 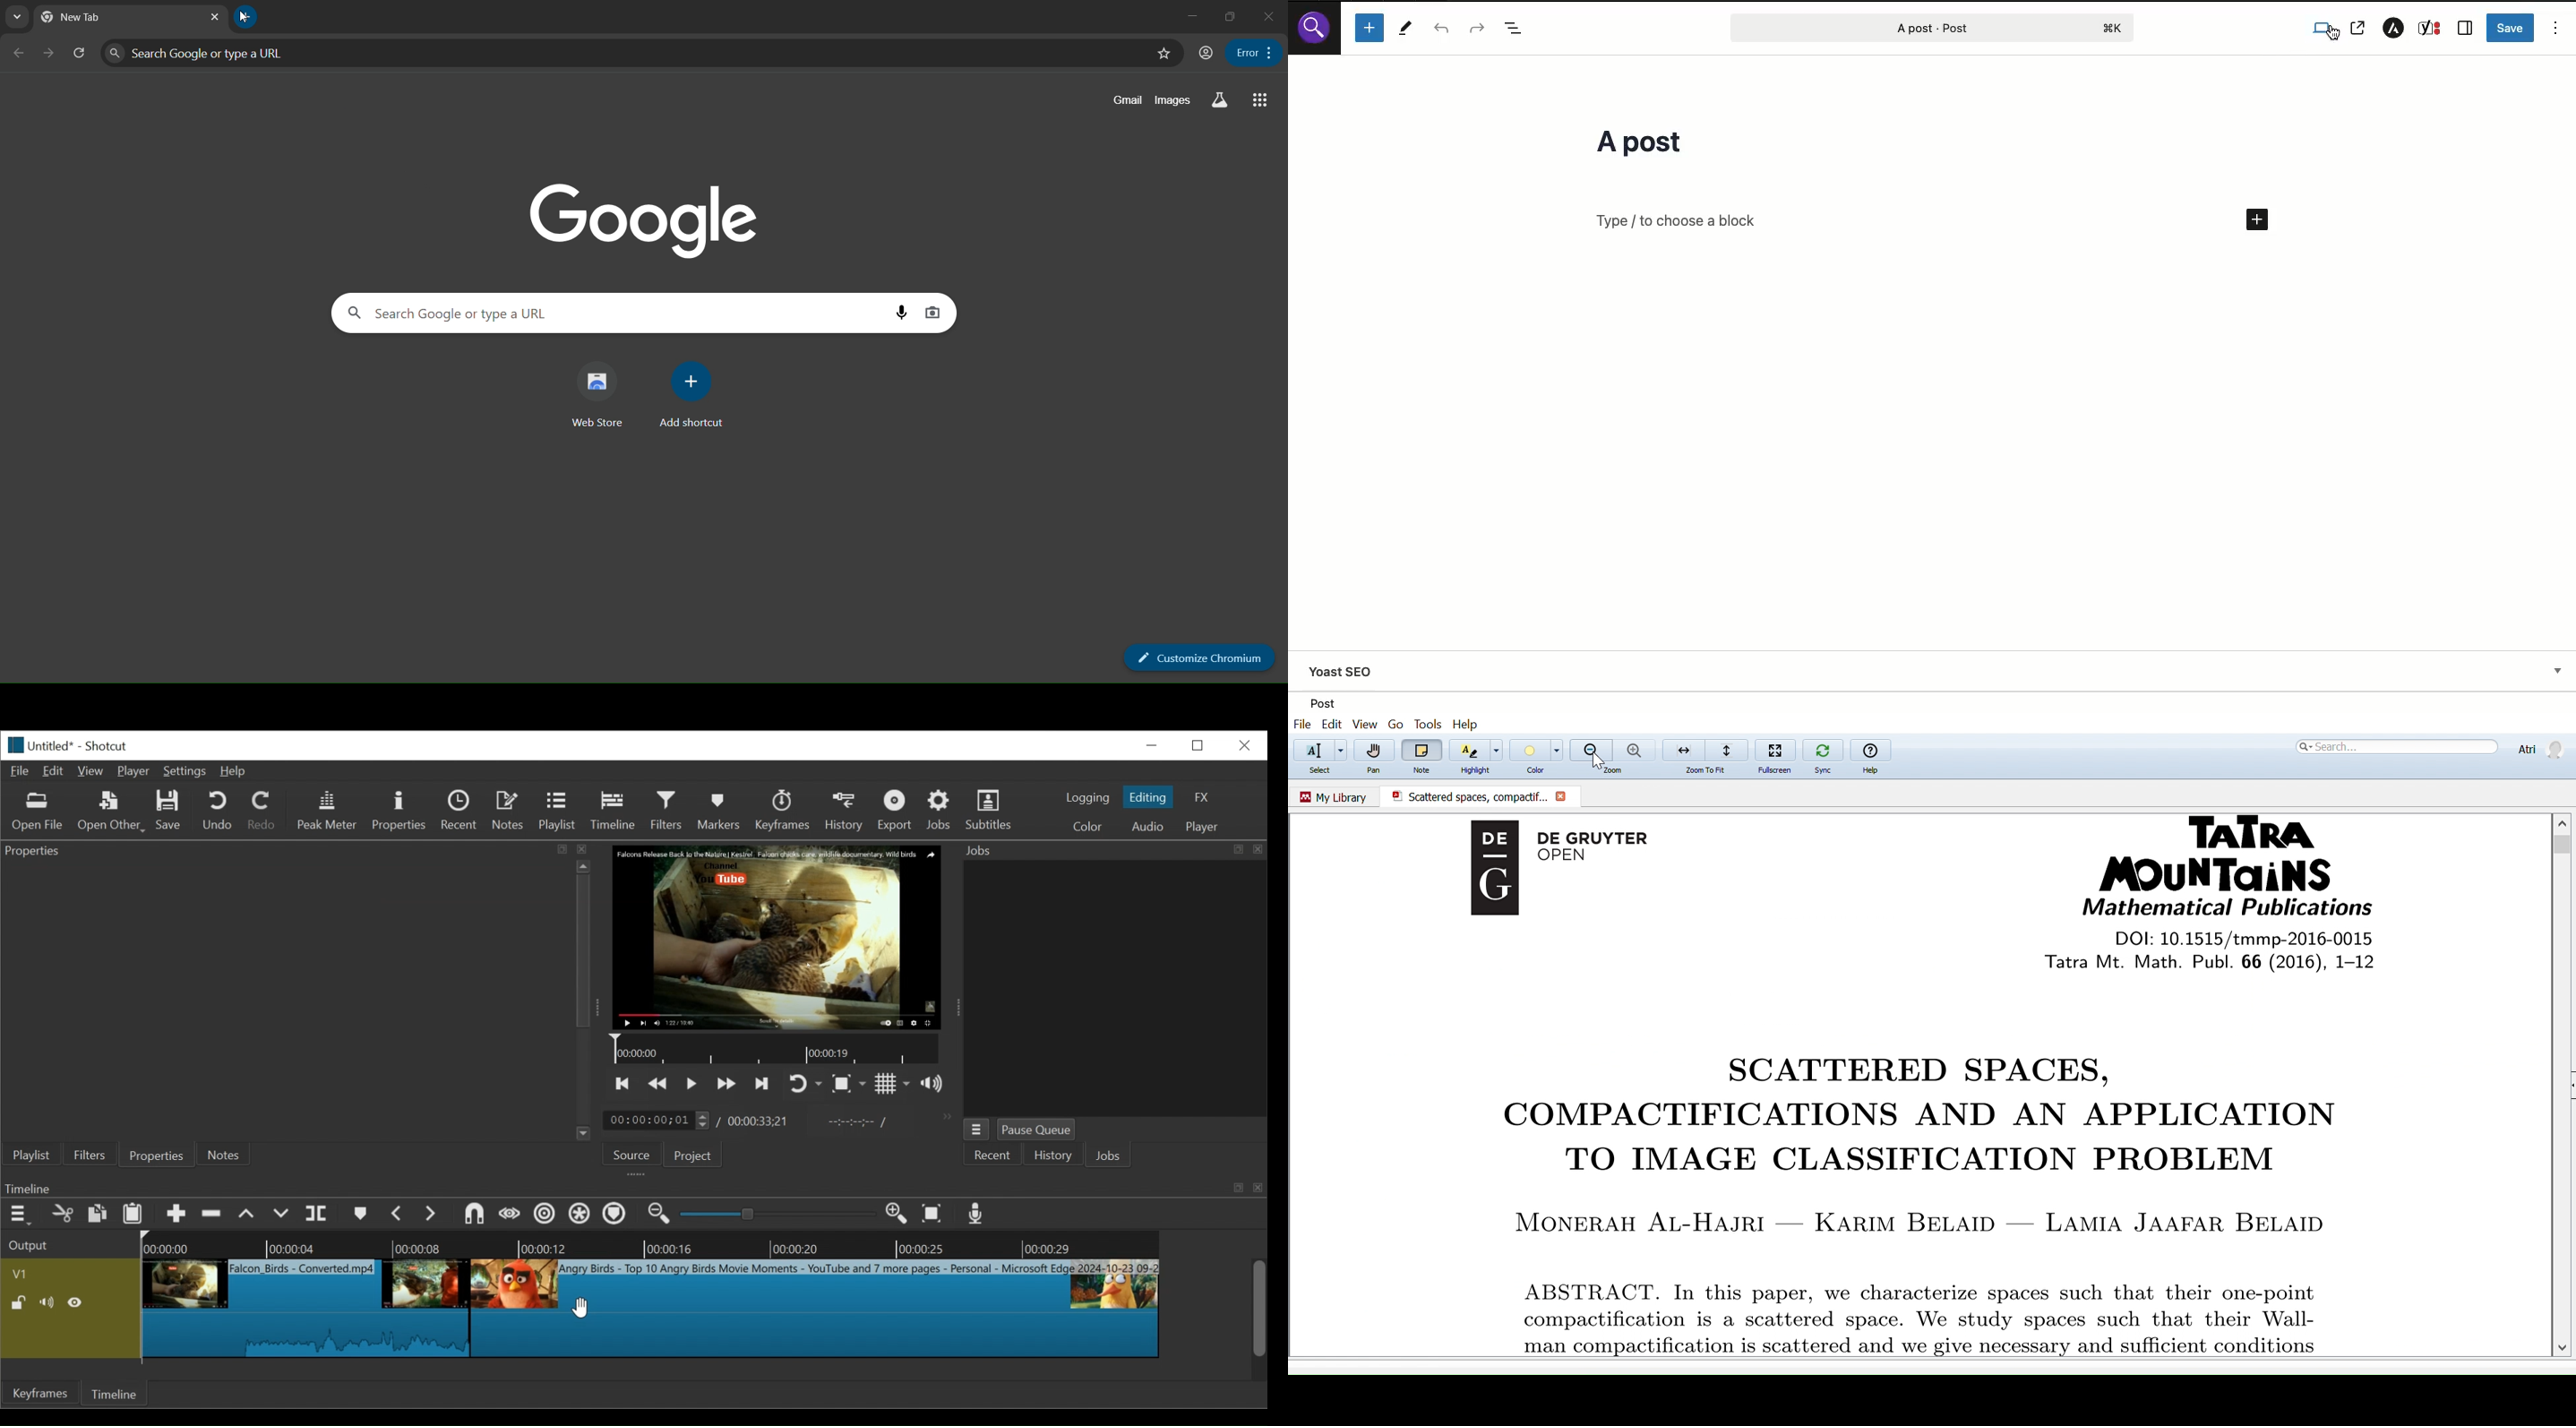 What do you see at coordinates (1468, 750) in the screenshot?
I see `Highlight` at bounding box center [1468, 750].